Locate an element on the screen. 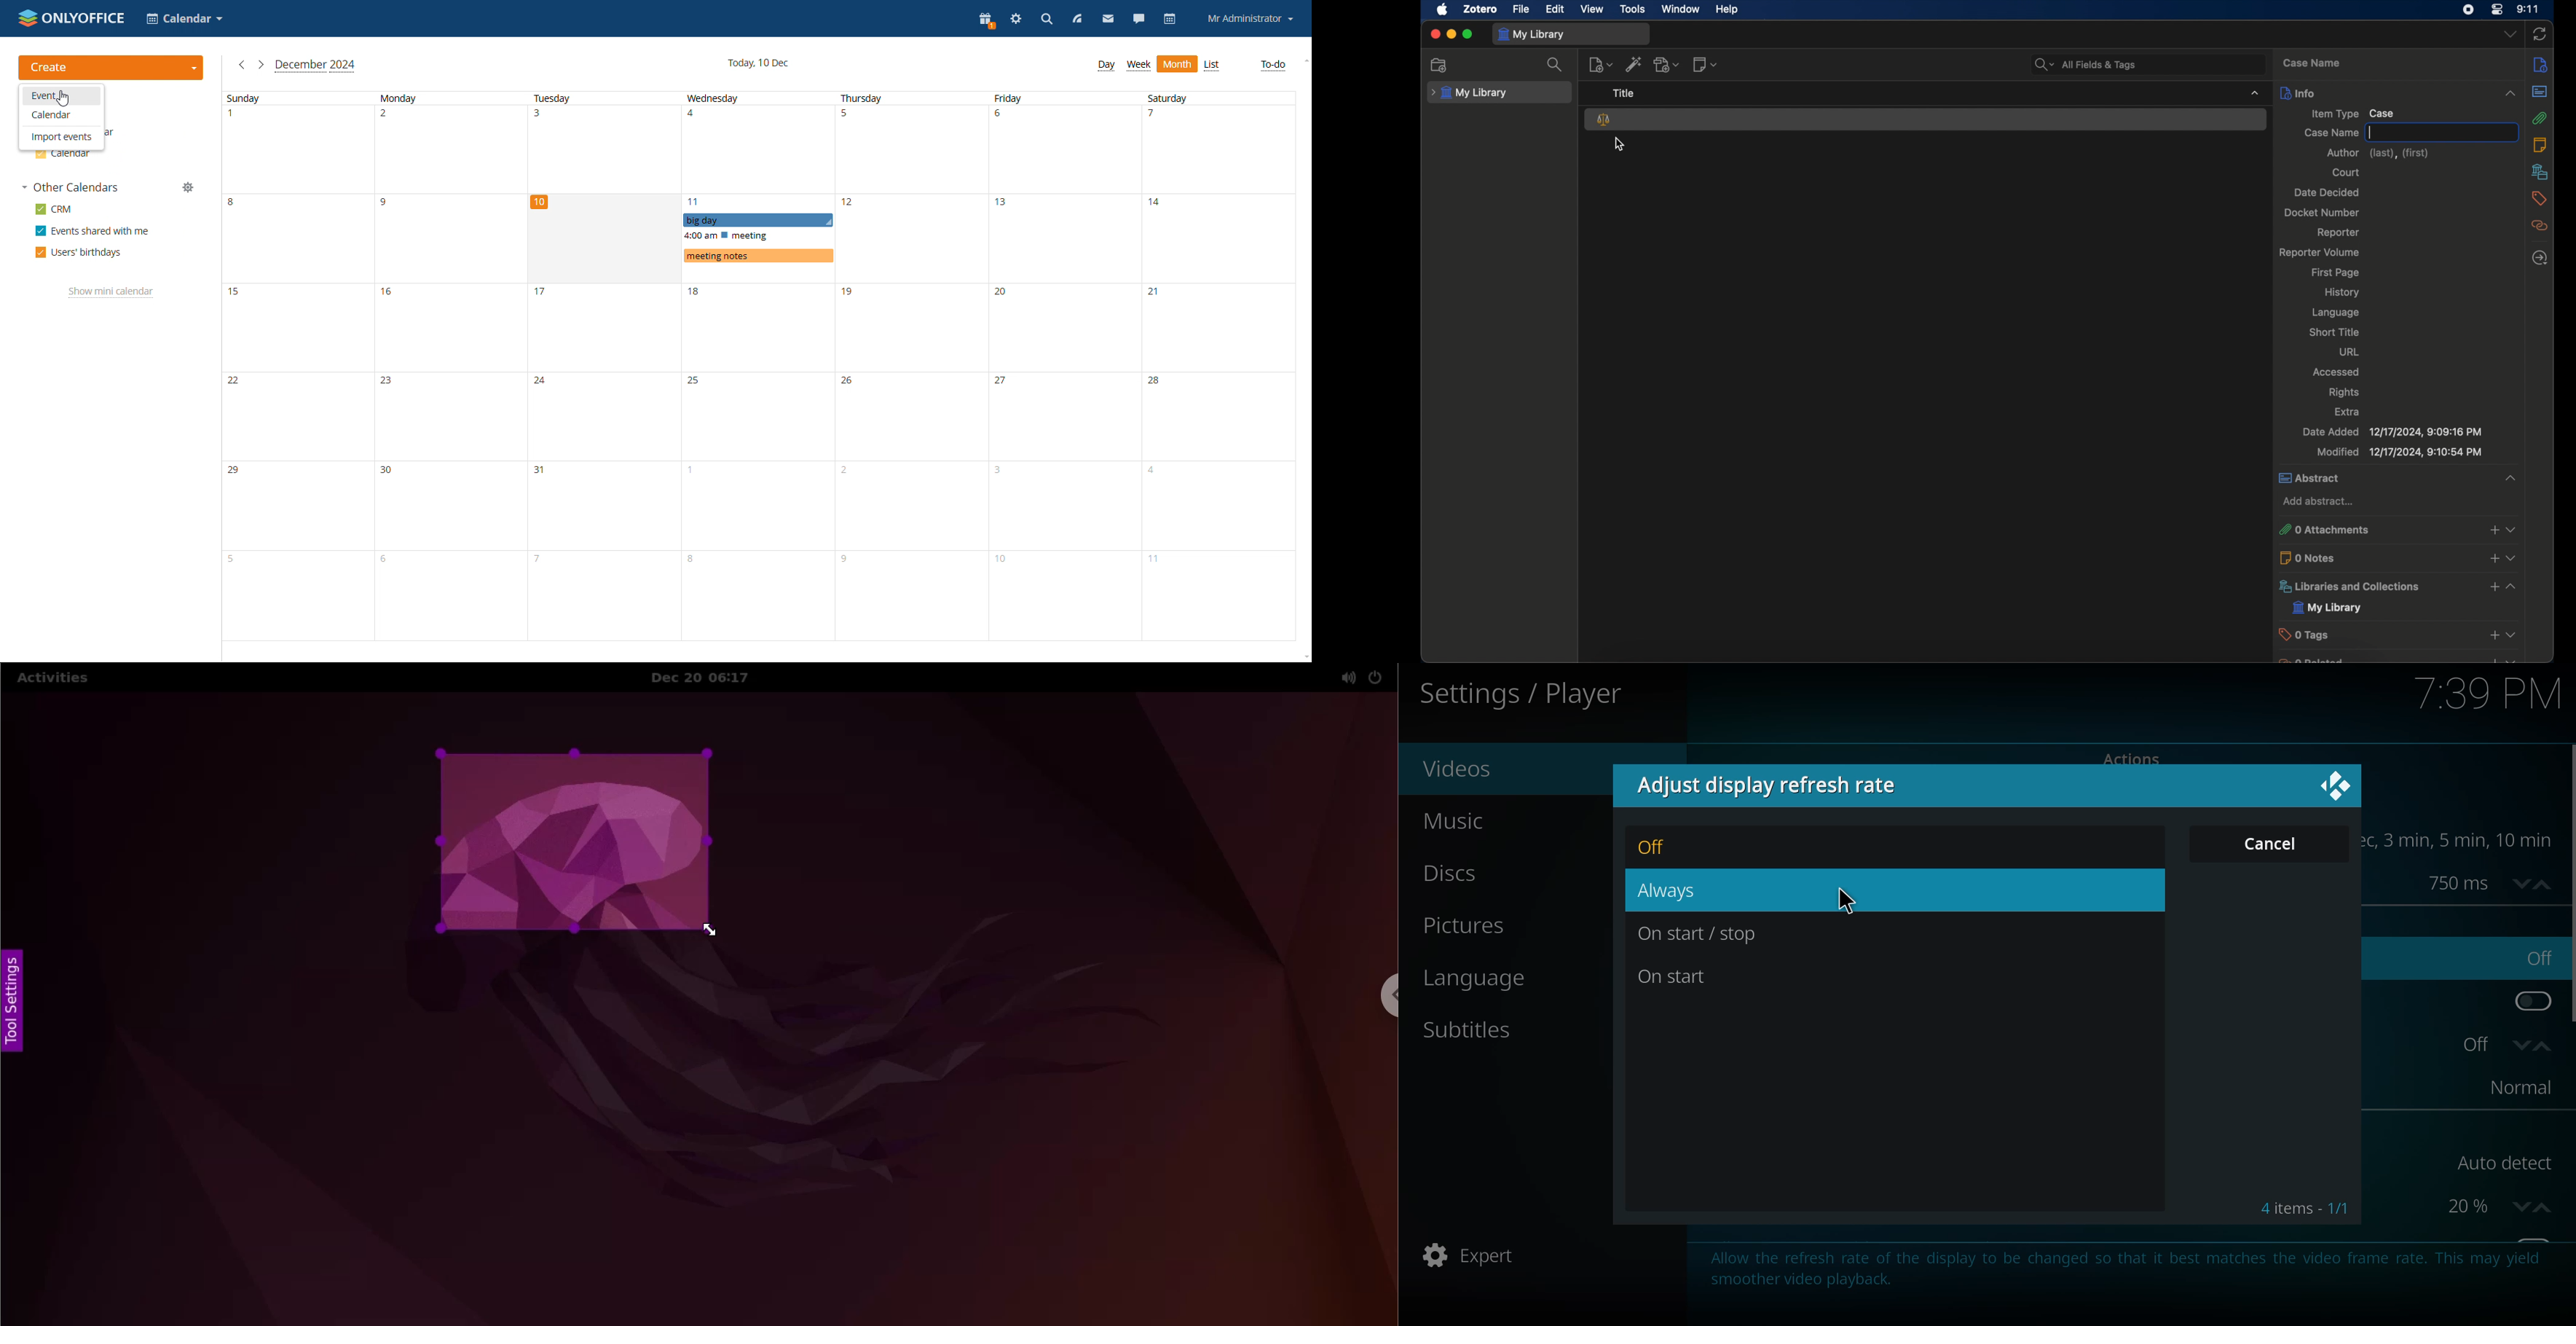 The height and width of the screenshot is (1344, 2576). first page is located at coordinates (2337, 273).